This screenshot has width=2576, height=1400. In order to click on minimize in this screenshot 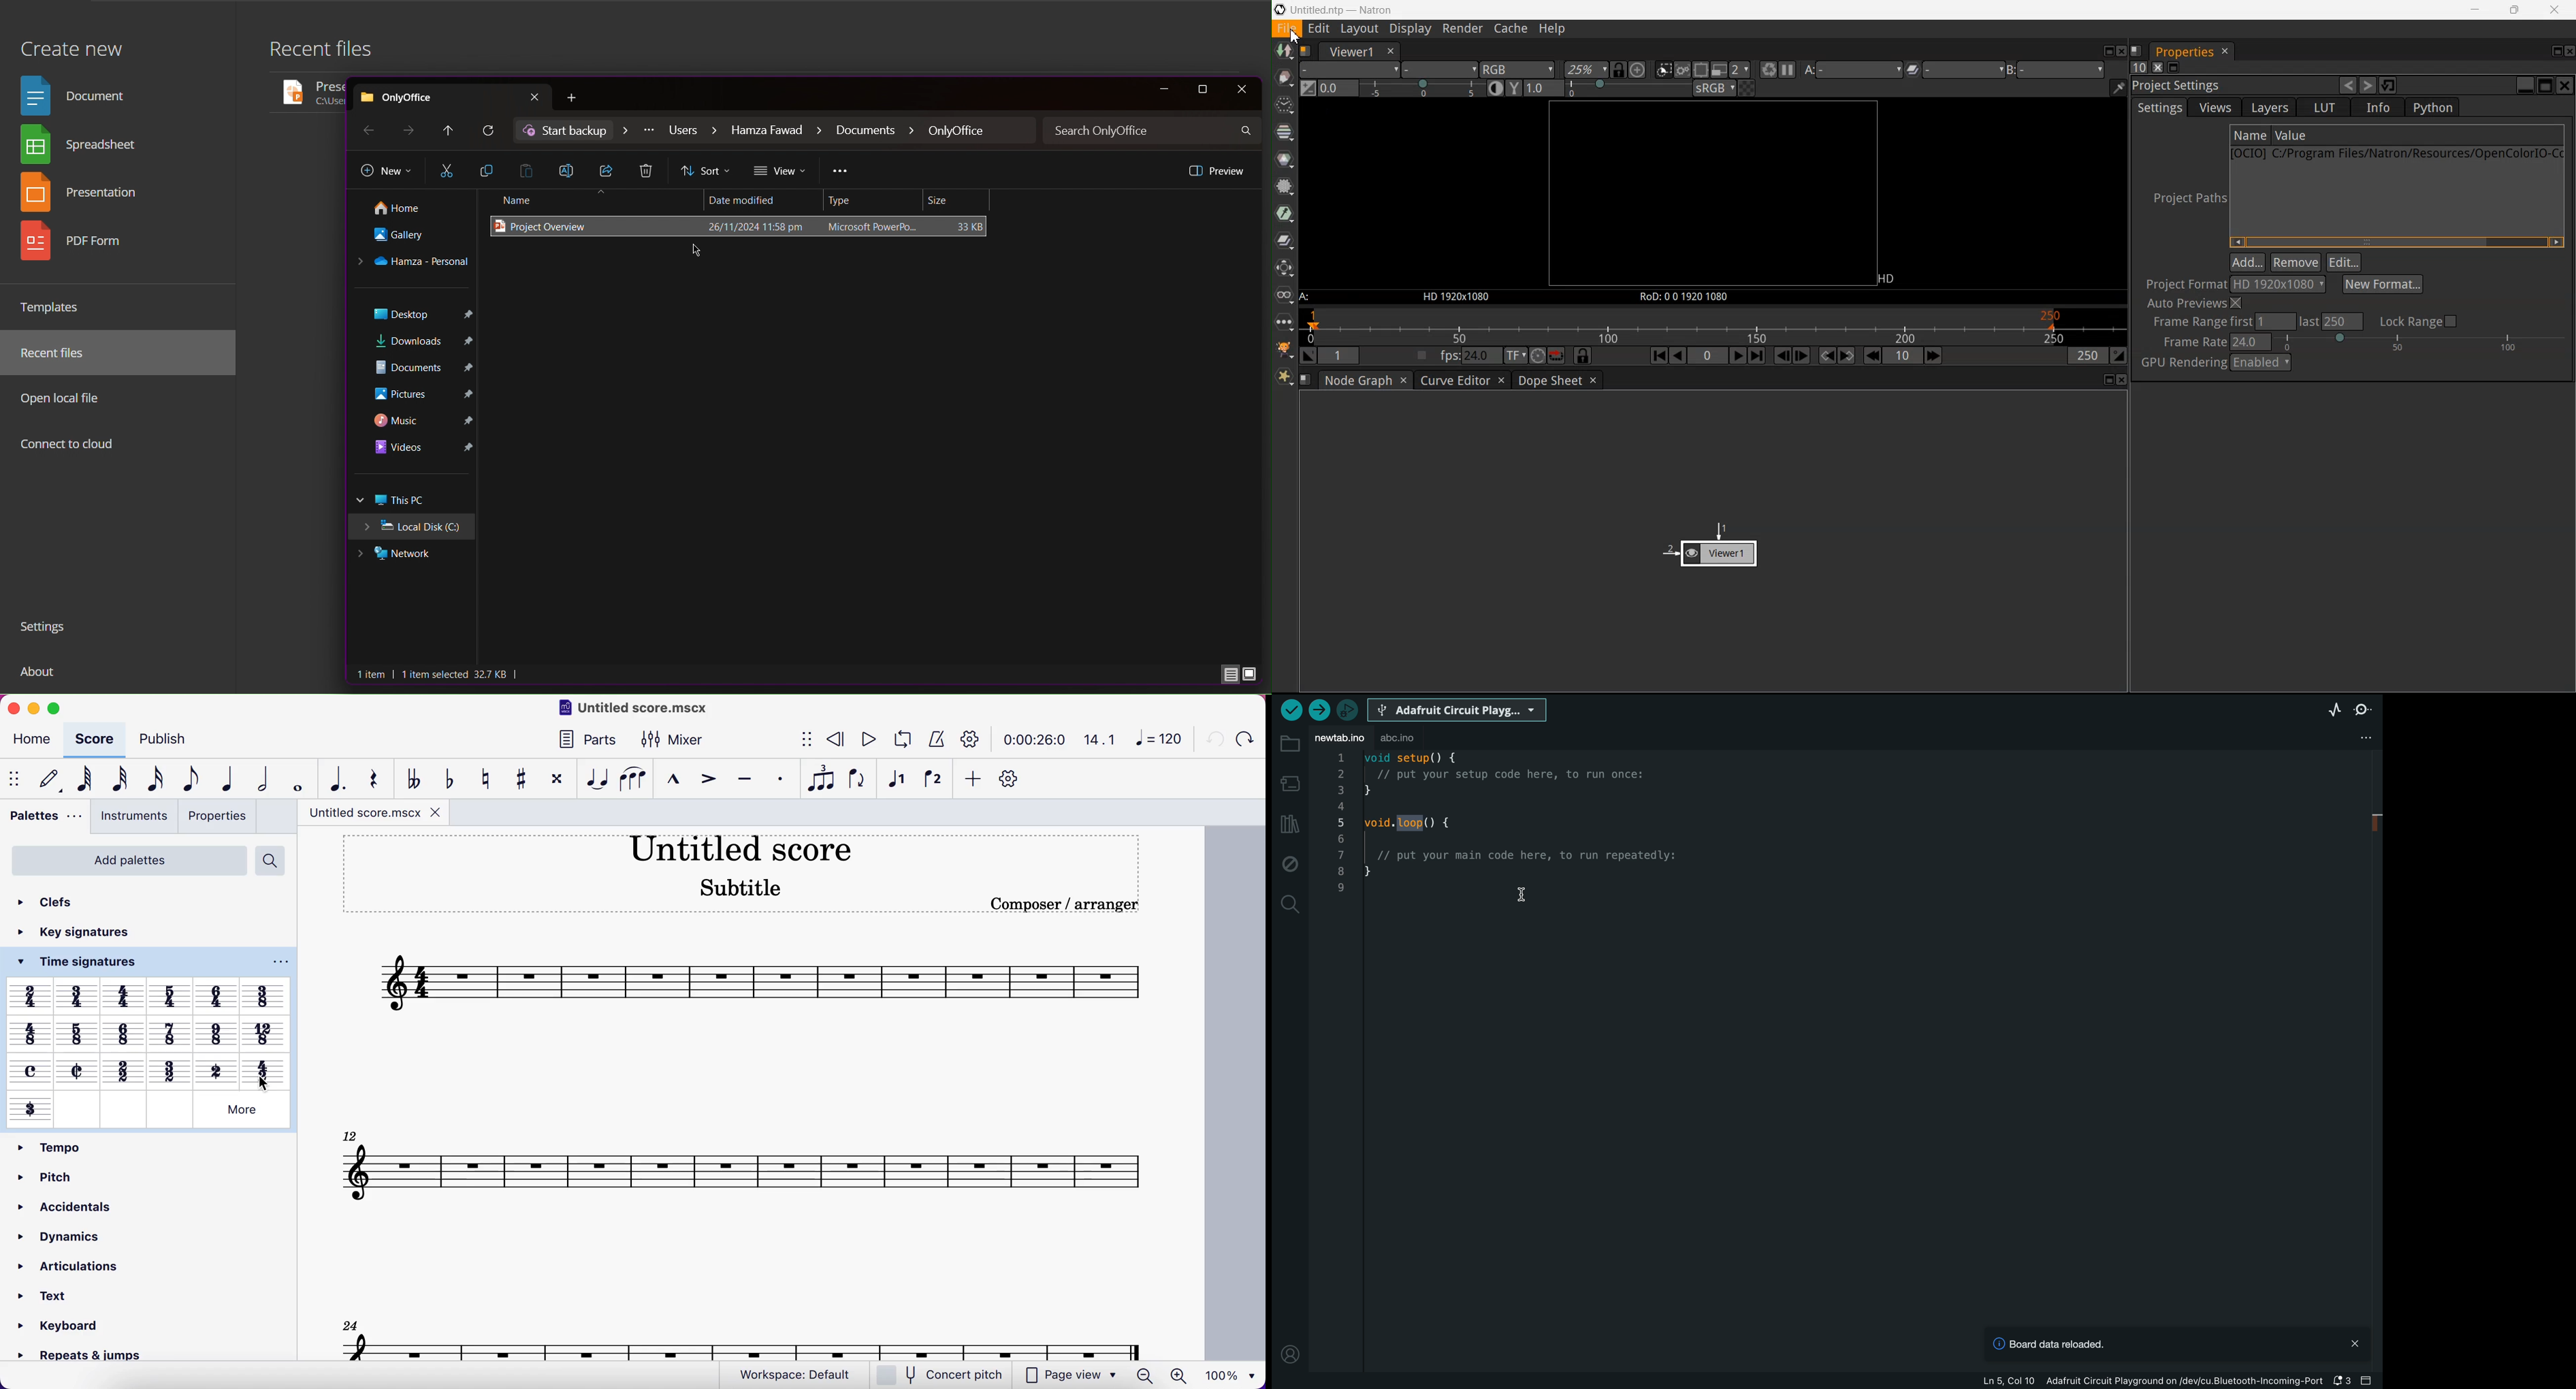, I will do `click(35, 710)`.